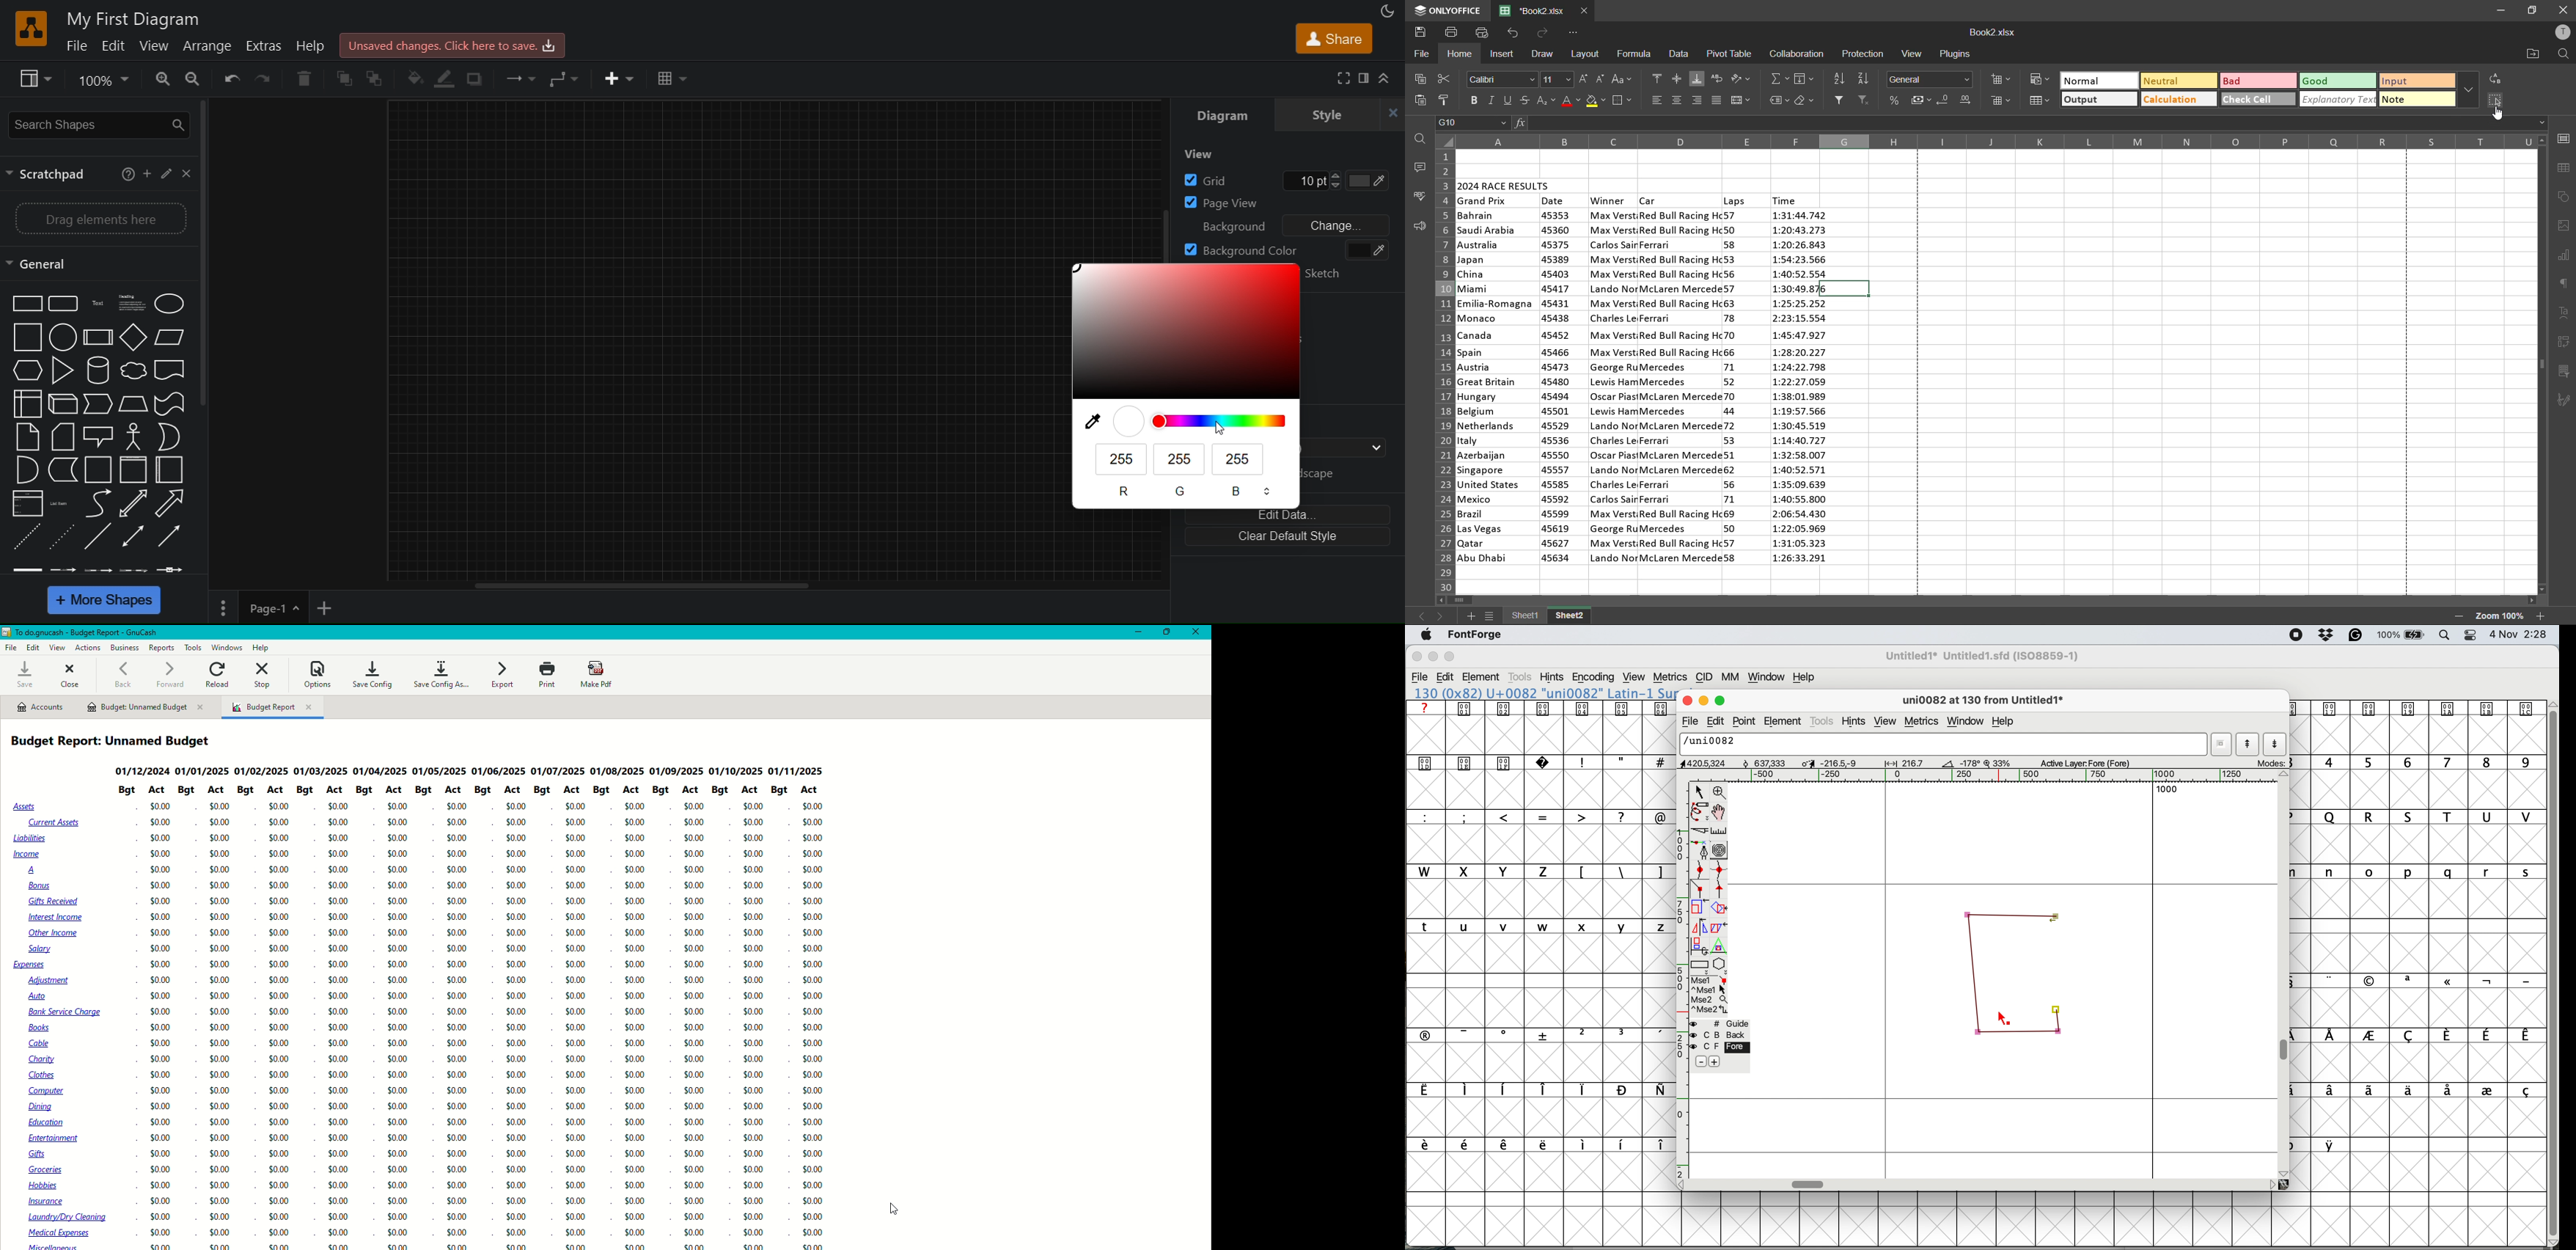 Image resolution: width=2576 pixels, height=1260 pixels. What do you see at coordinates (1547, 764) in the screenshot?
I see `symbols and special characters` at bounding box center [1547, 764].